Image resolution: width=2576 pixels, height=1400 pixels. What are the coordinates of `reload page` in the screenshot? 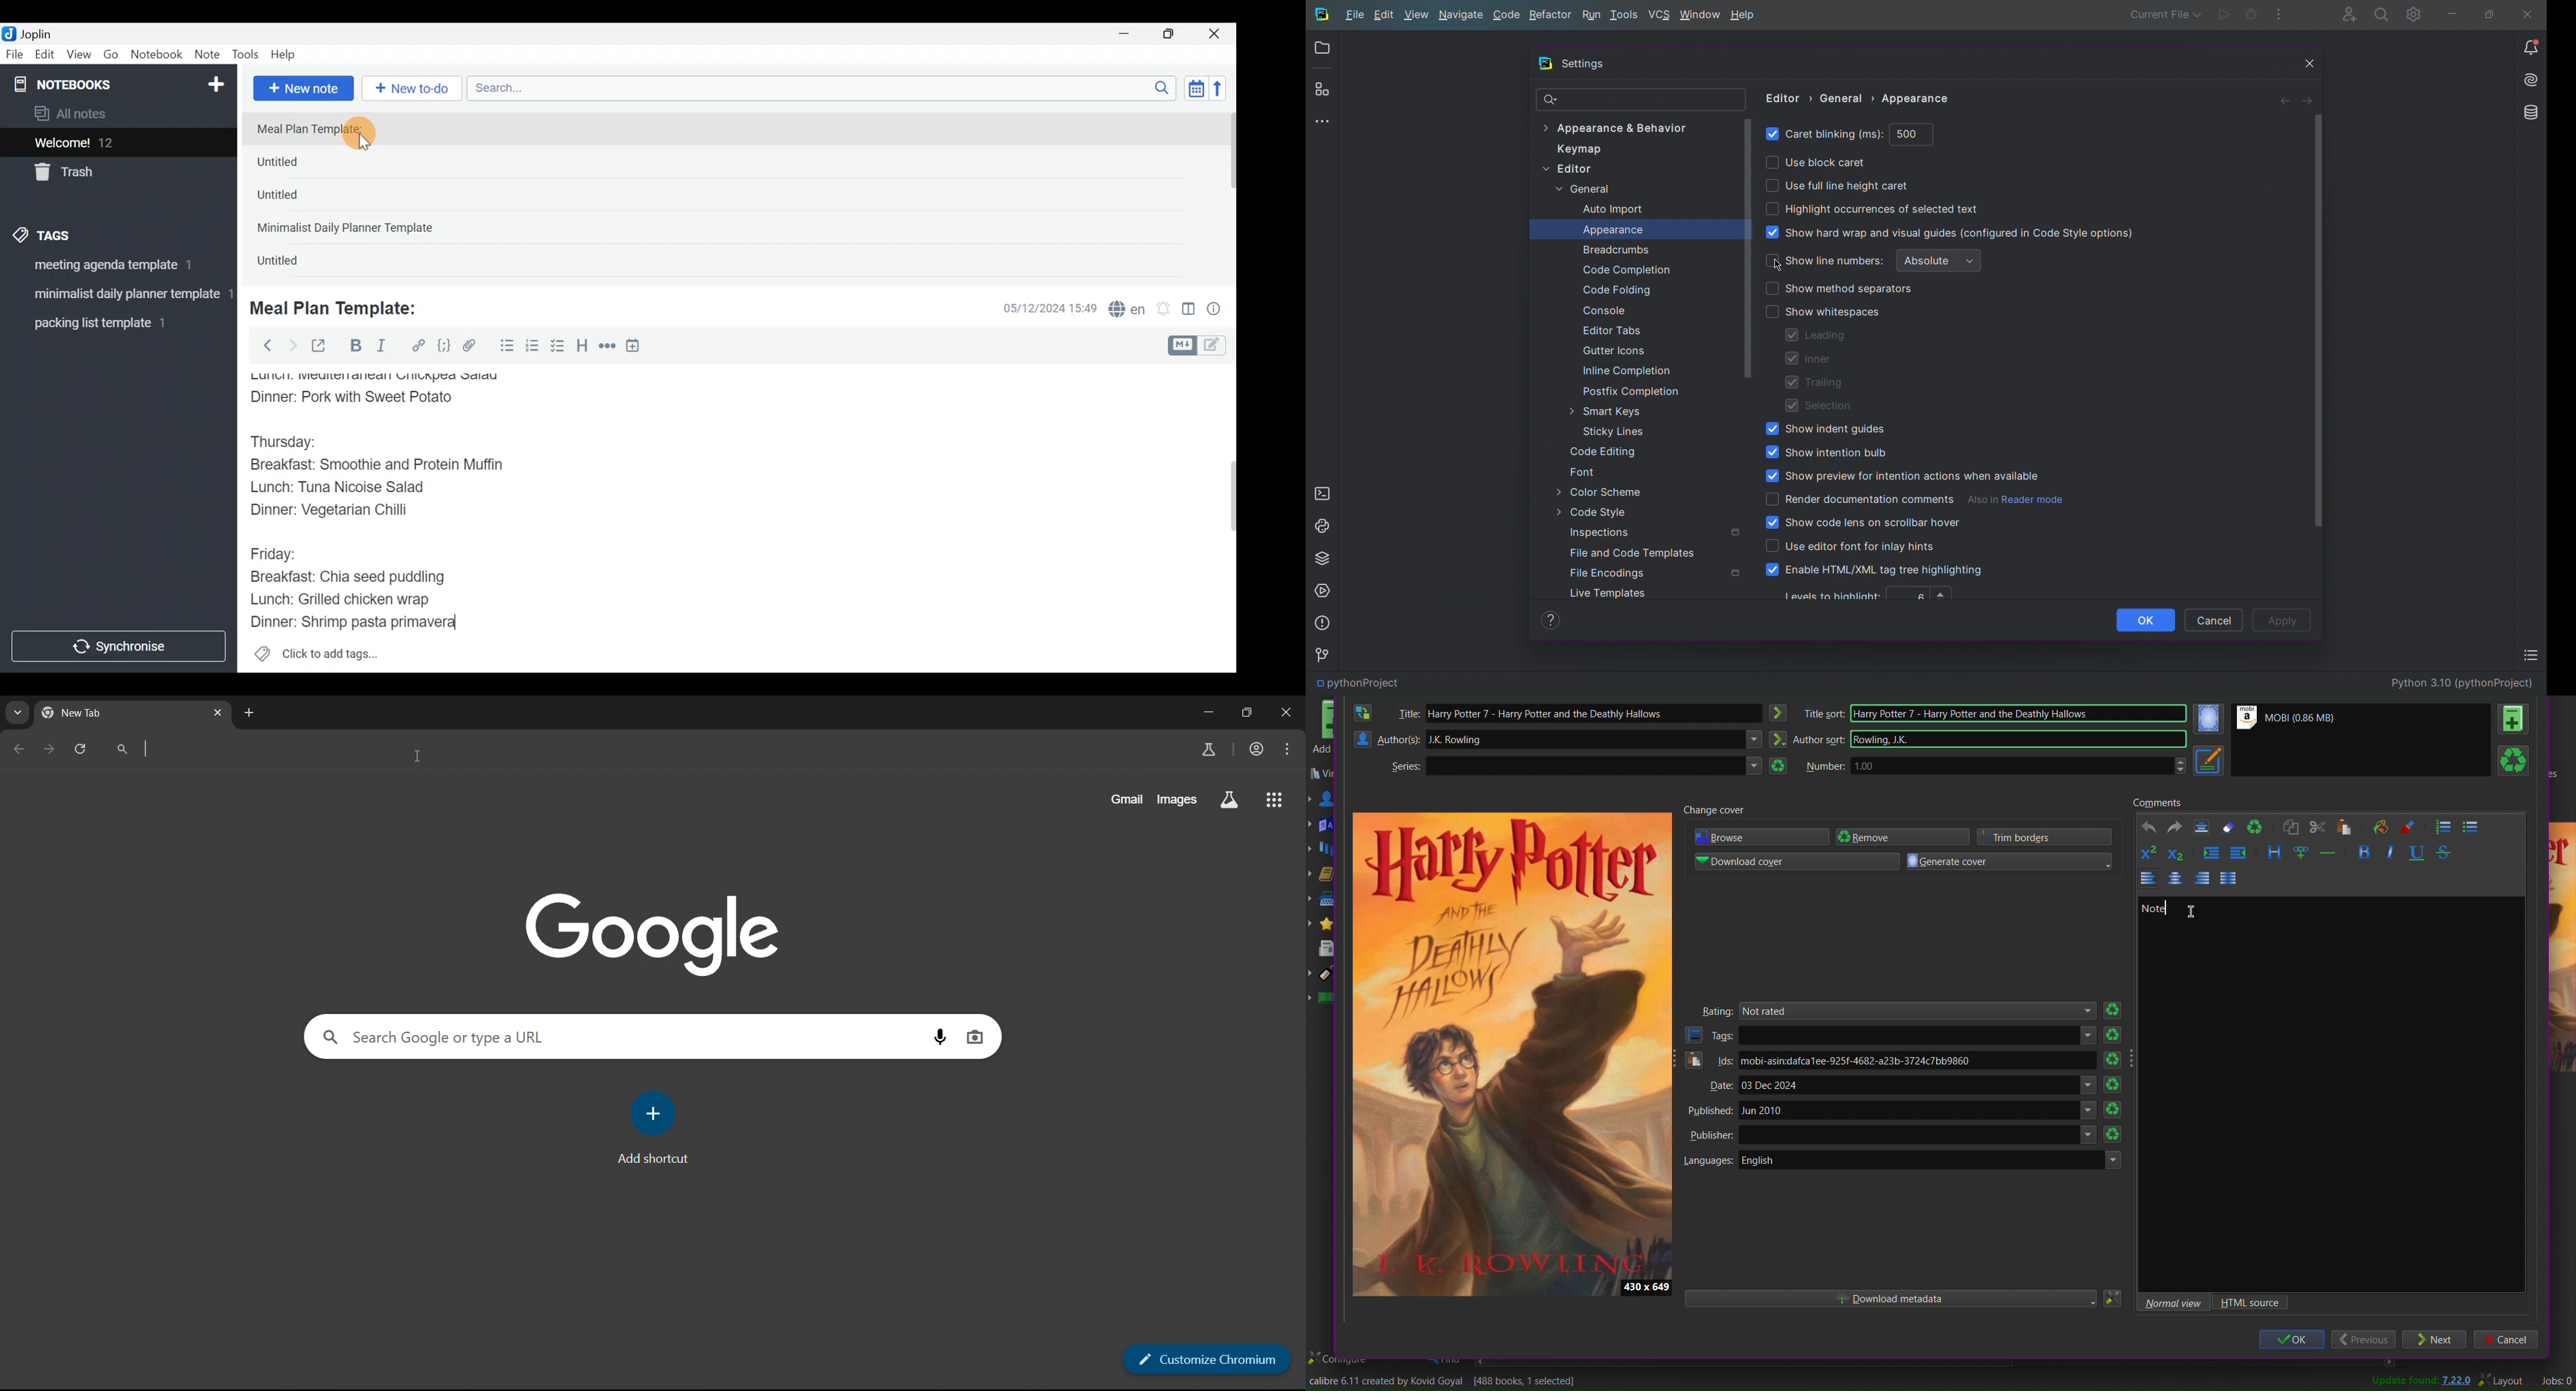 It's located at (82, 749).